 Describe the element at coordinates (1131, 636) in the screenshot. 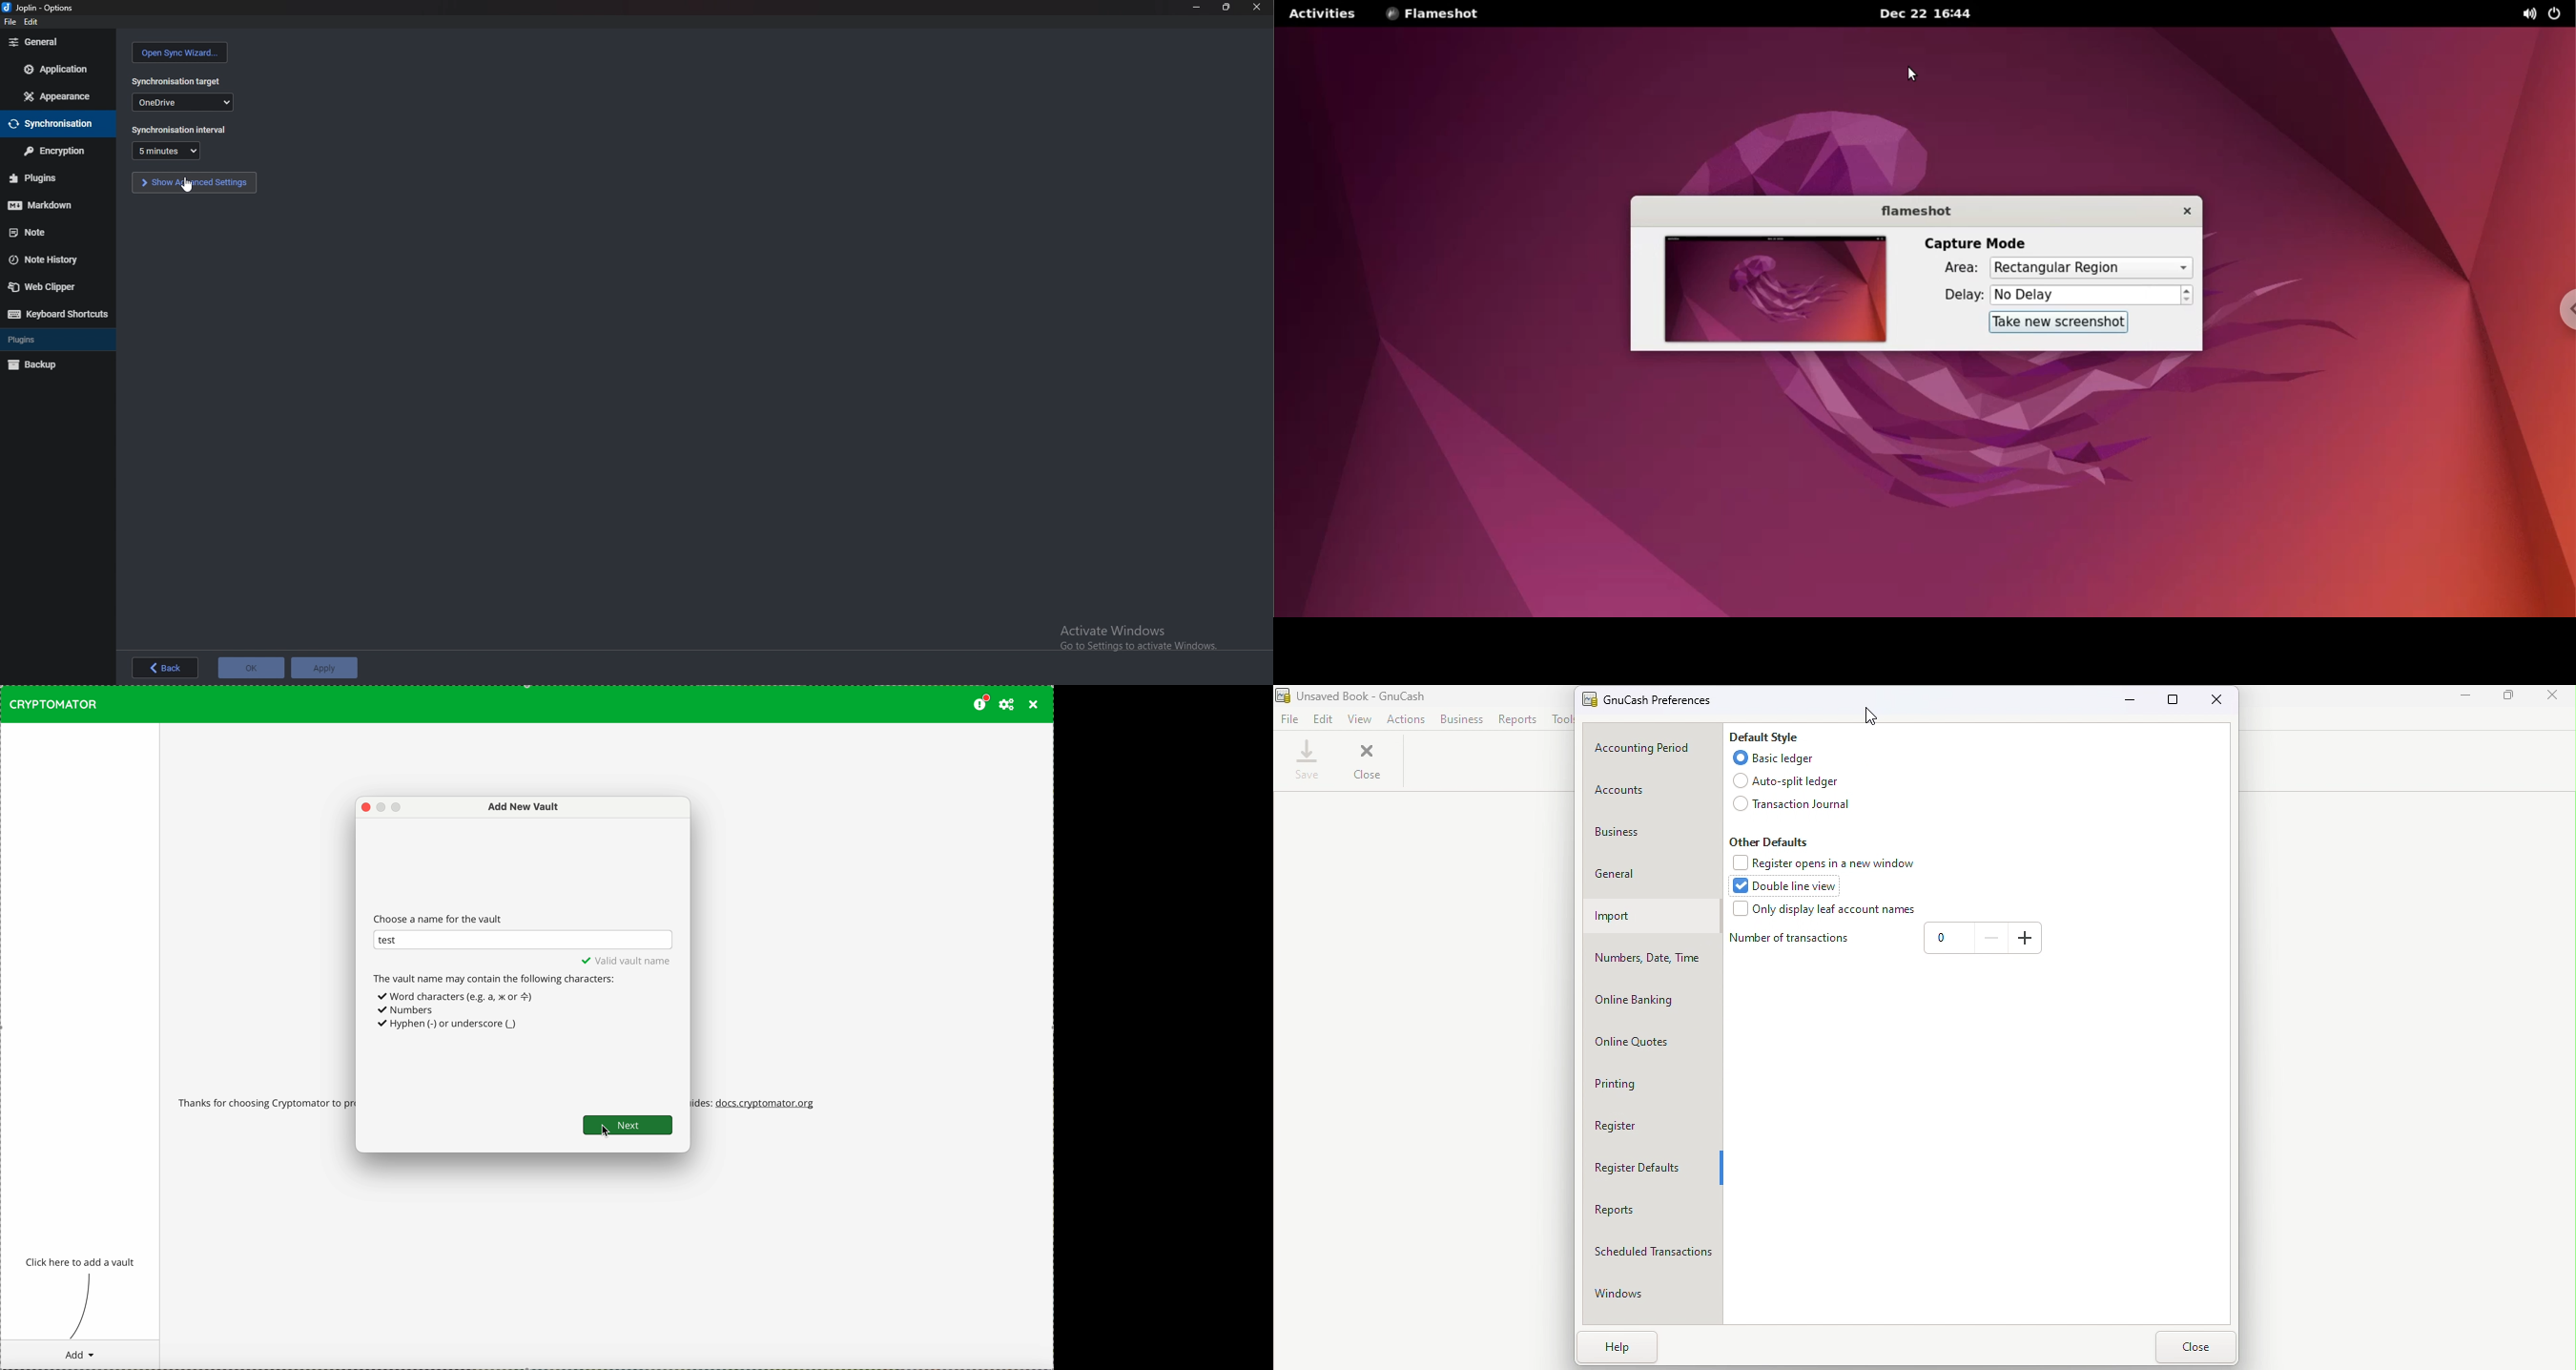

I see `Activate Windows` at that location.